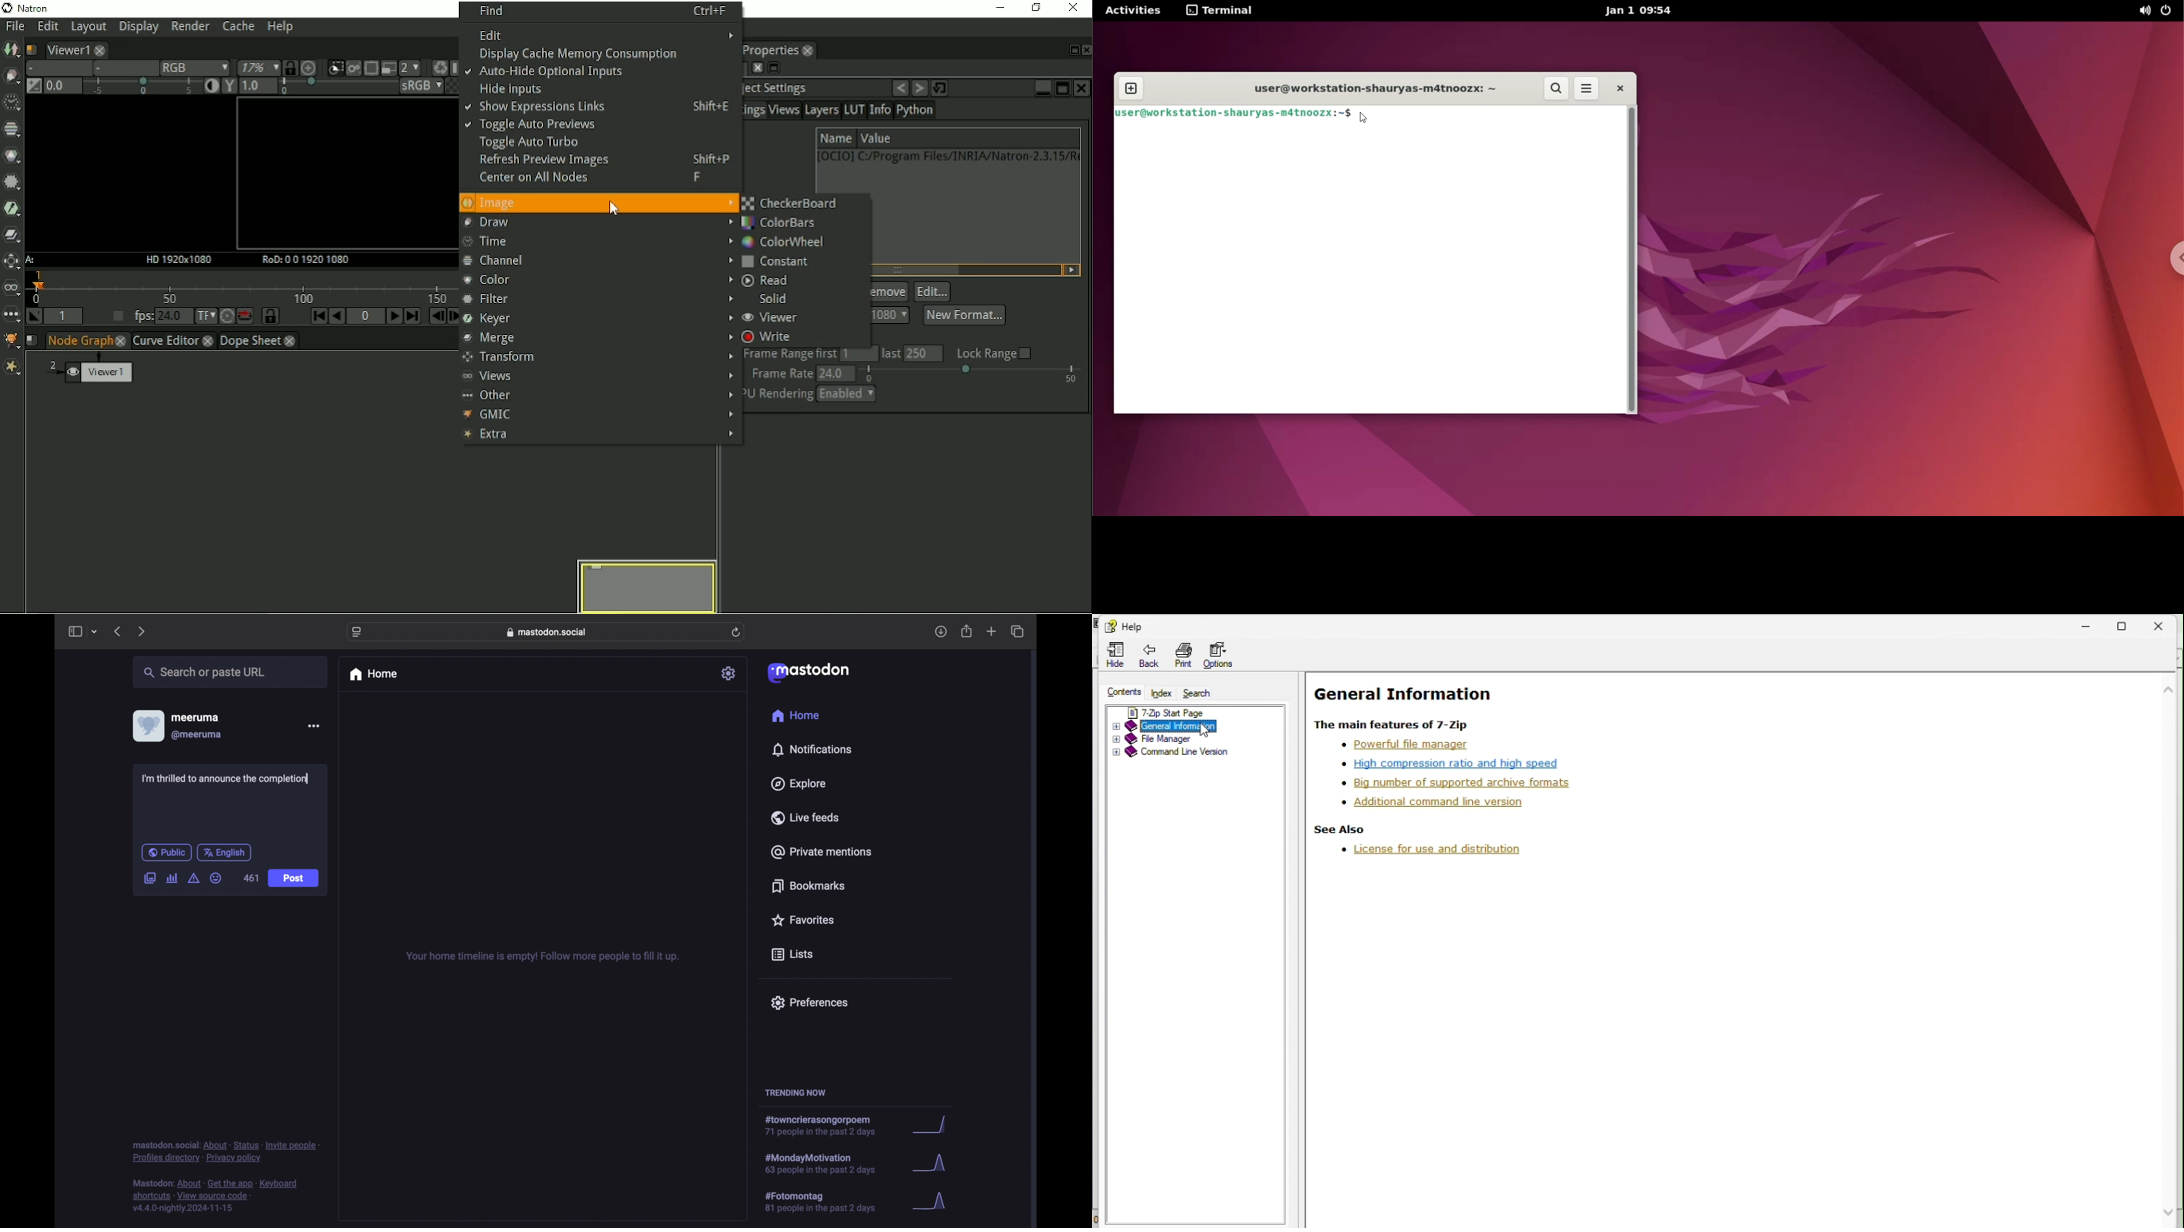  I want to click on new tab overview, so click(992, 631).